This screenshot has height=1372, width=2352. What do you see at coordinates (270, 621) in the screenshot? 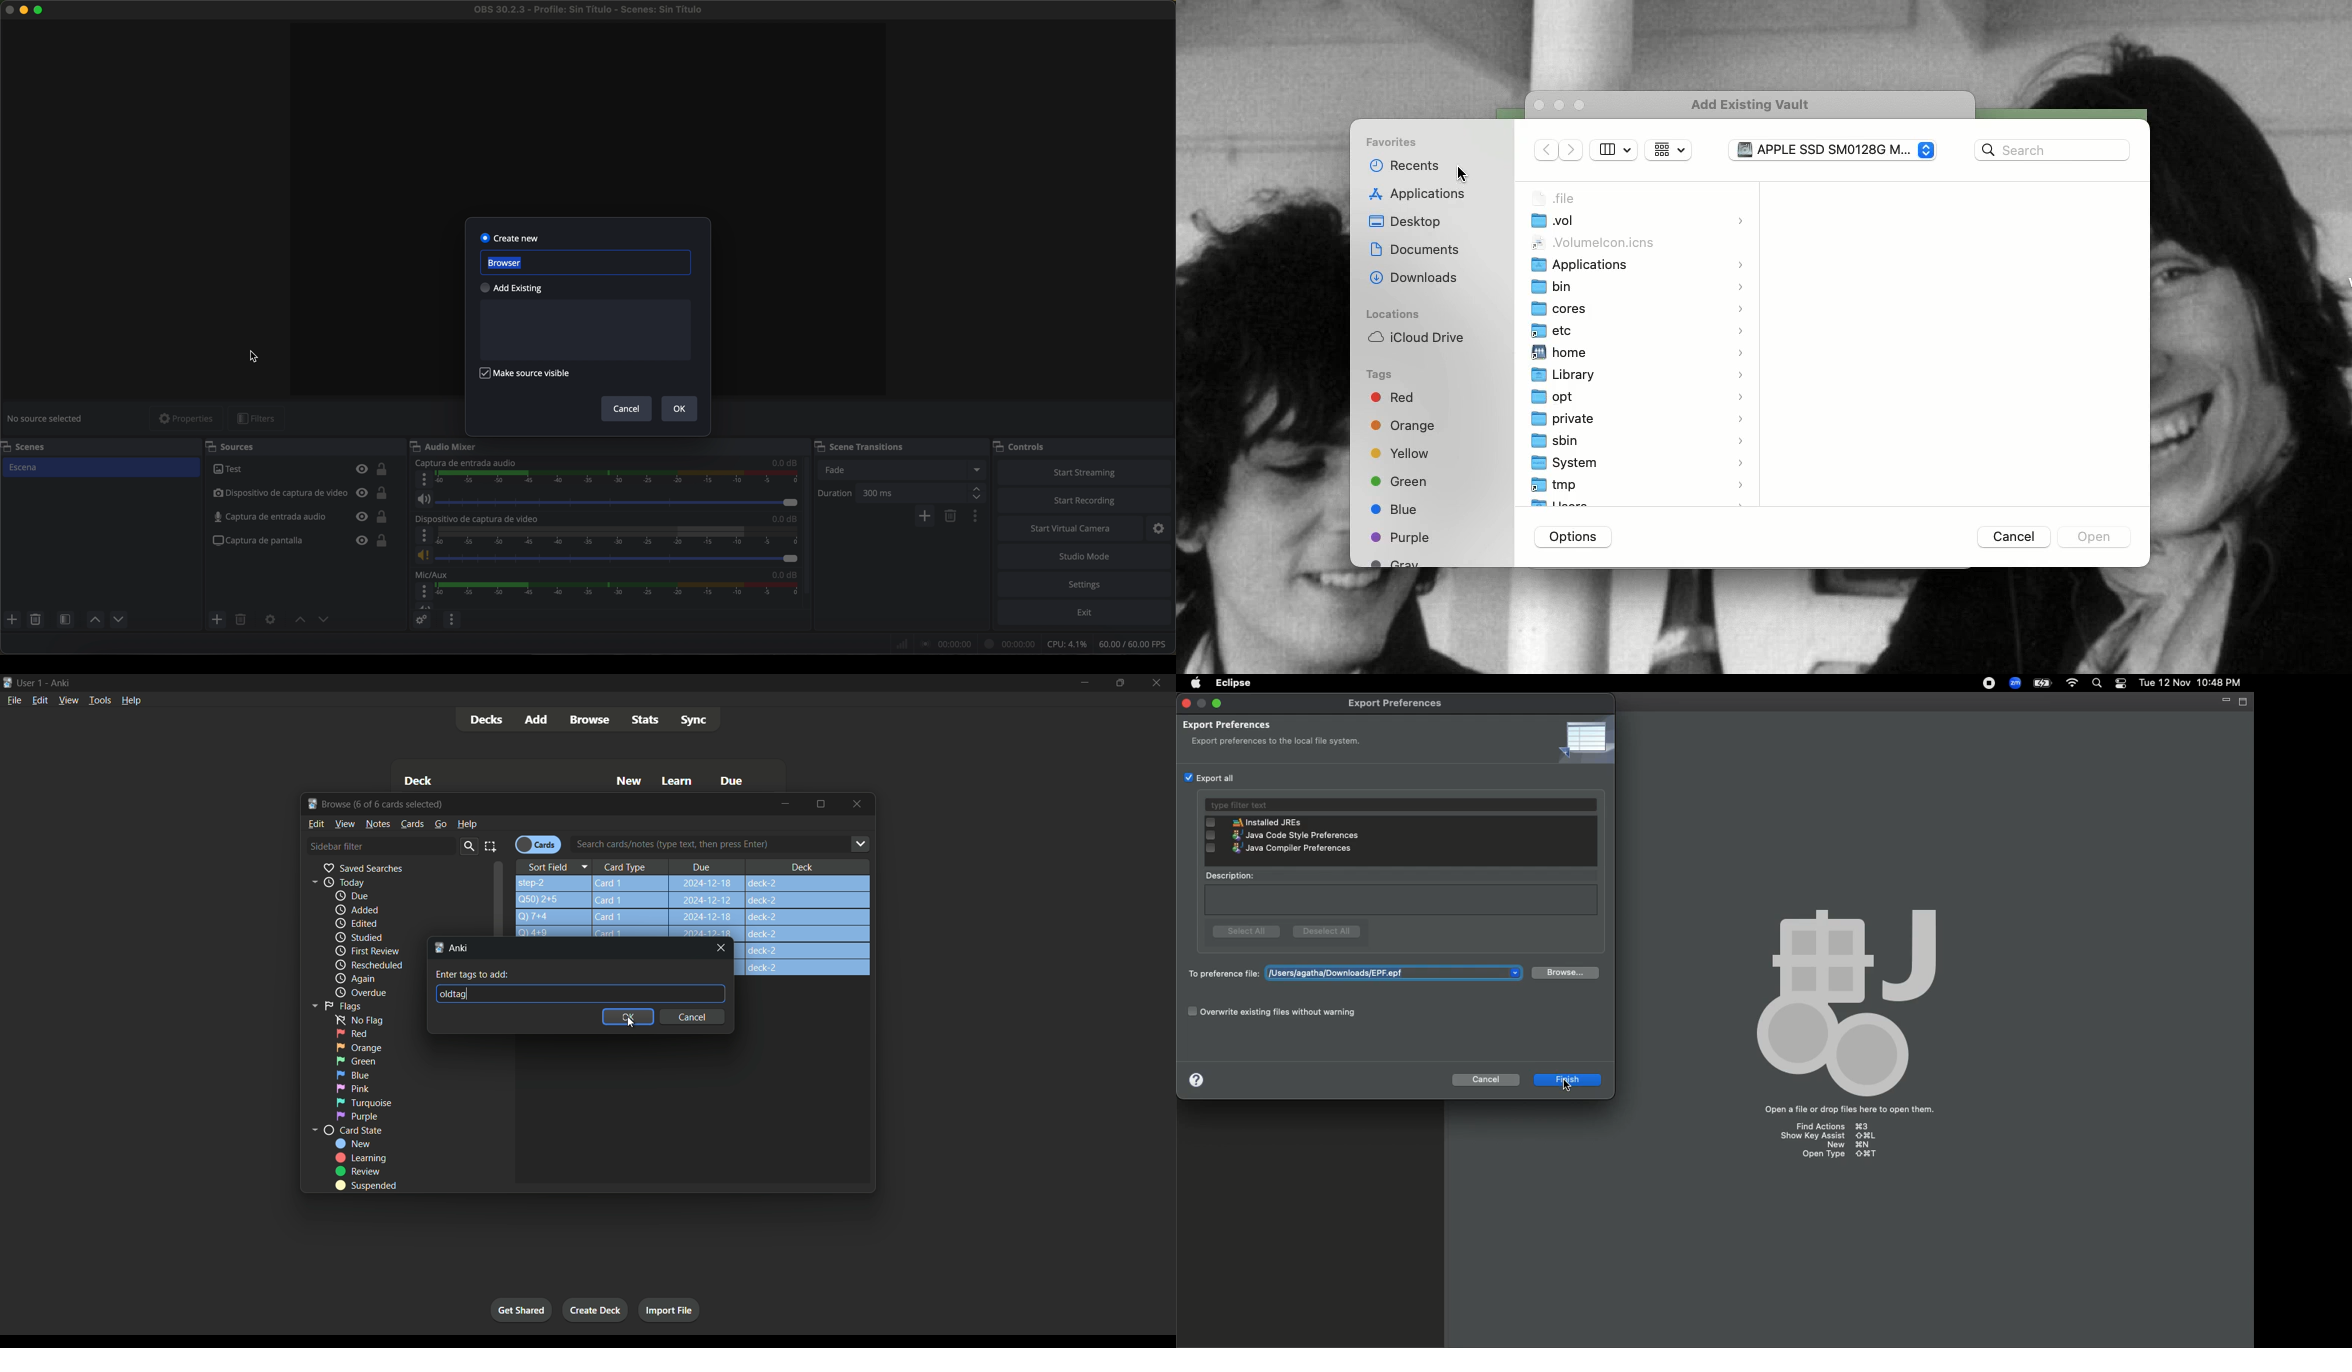
I see `open source properties` at bounding box center [270, 621].